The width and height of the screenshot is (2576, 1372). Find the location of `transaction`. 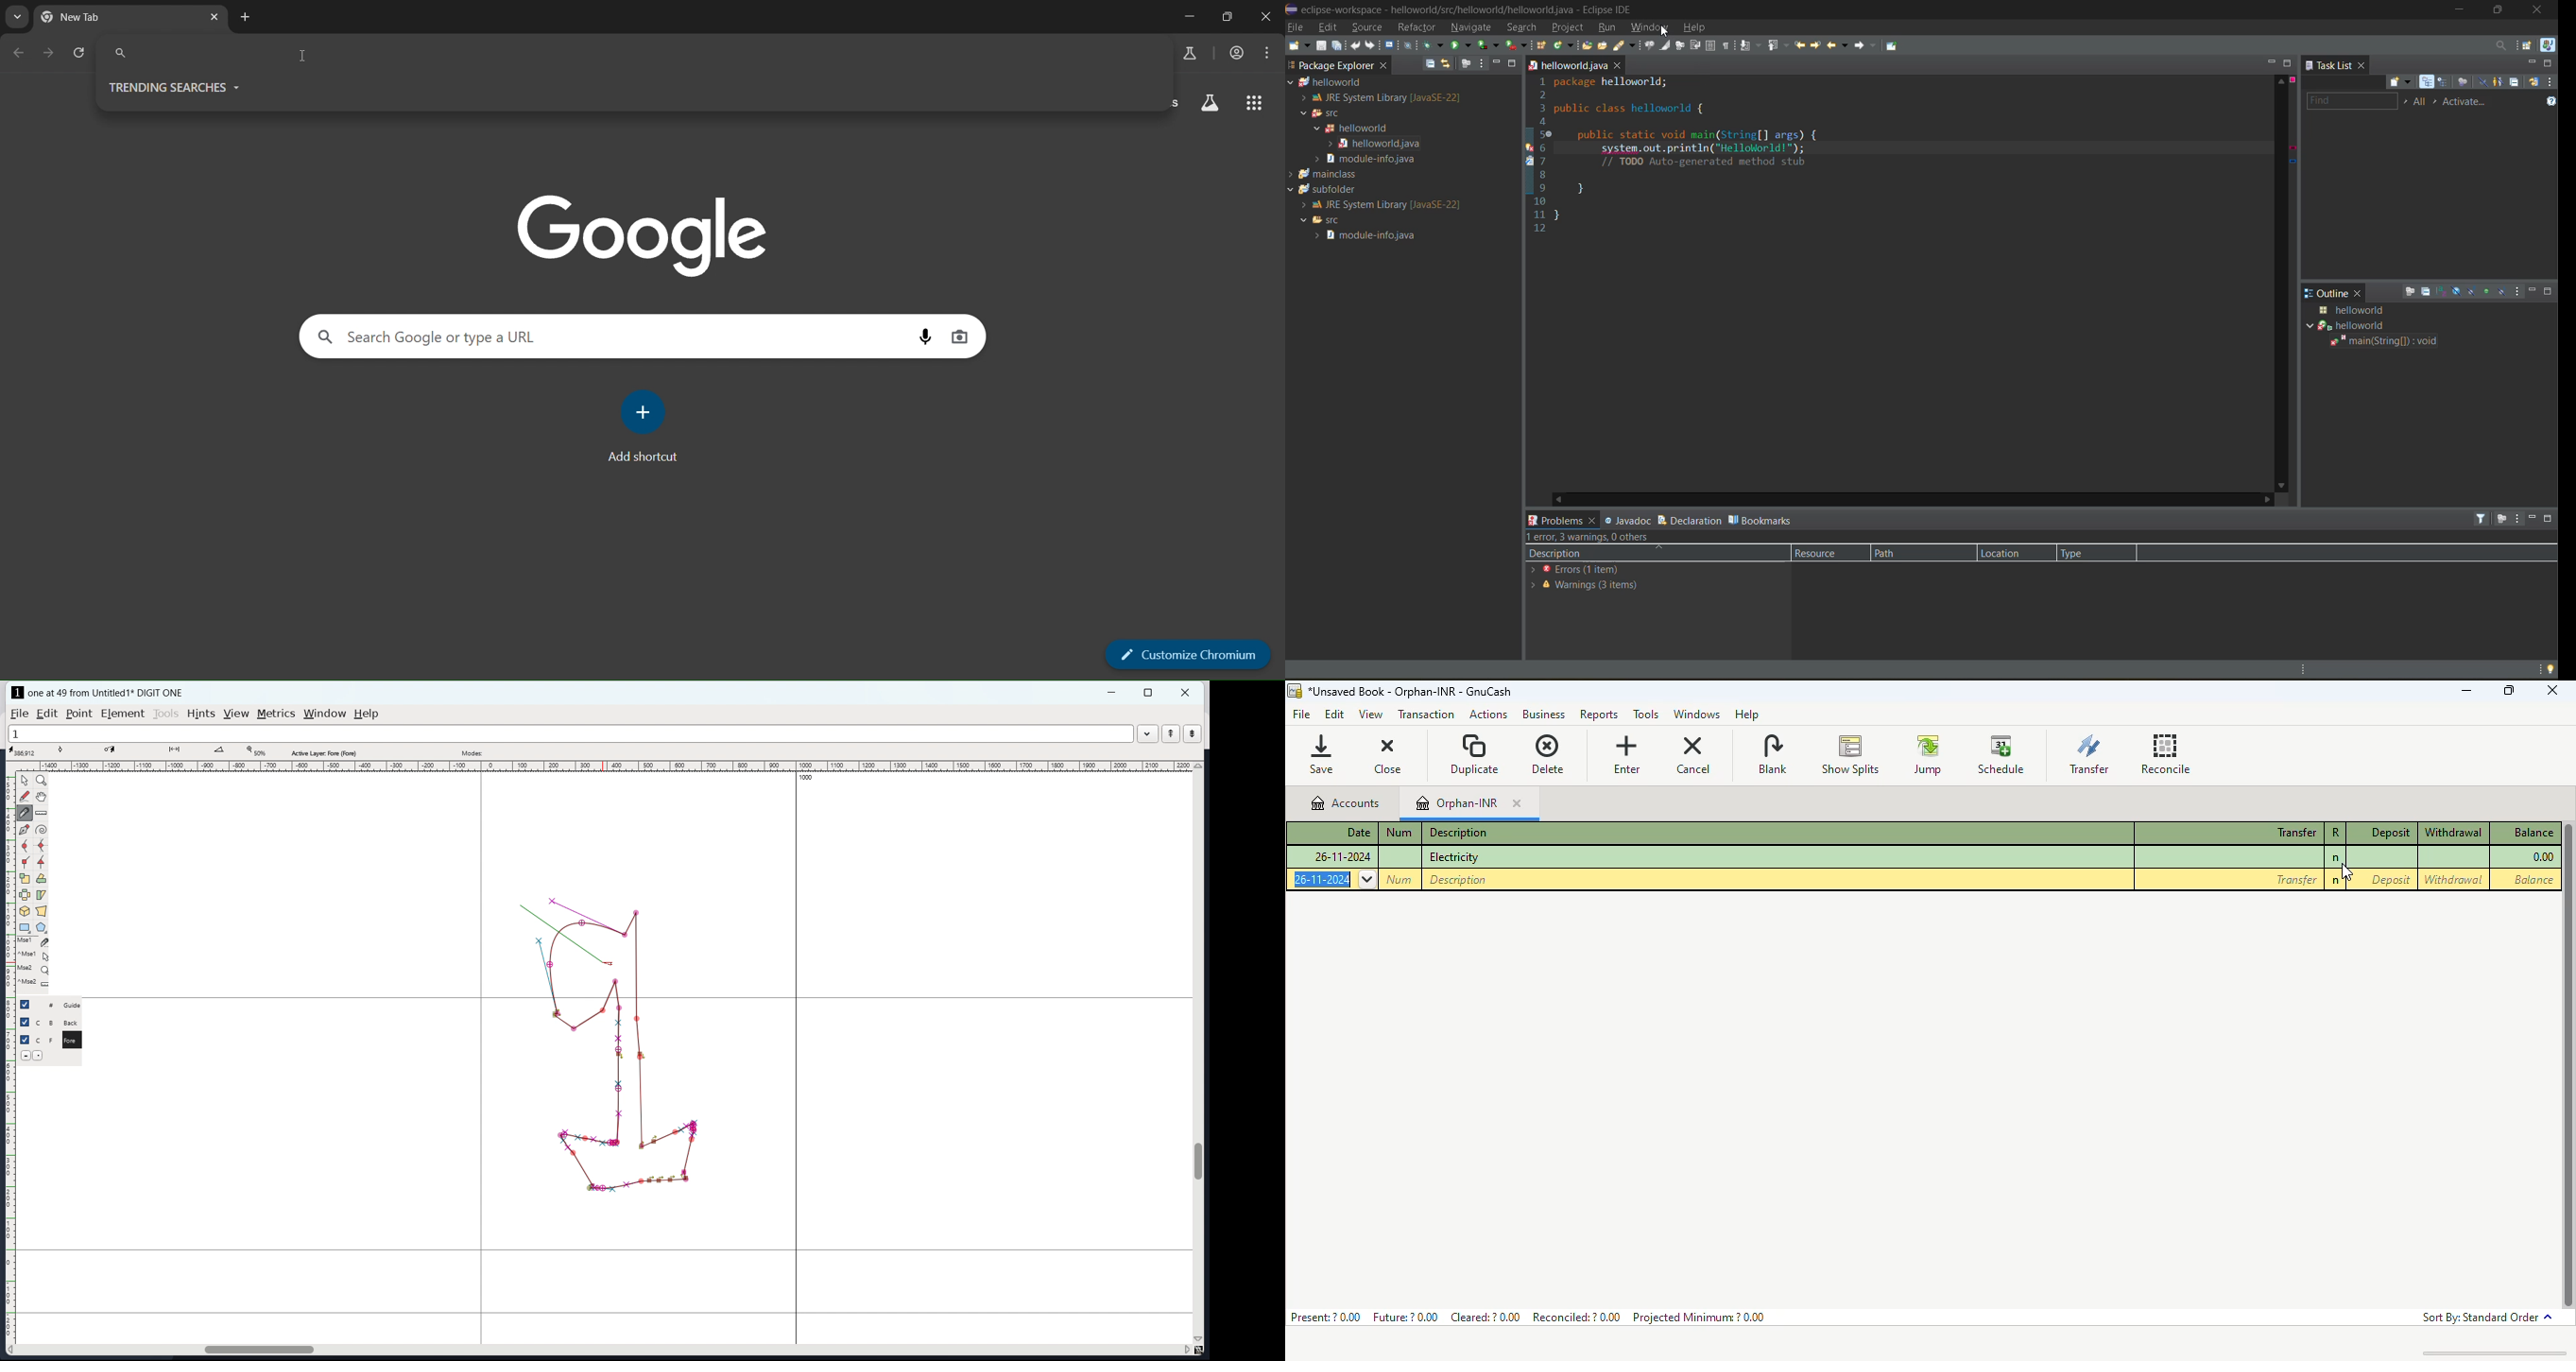

transaction is located at coordinates (1426, 715).